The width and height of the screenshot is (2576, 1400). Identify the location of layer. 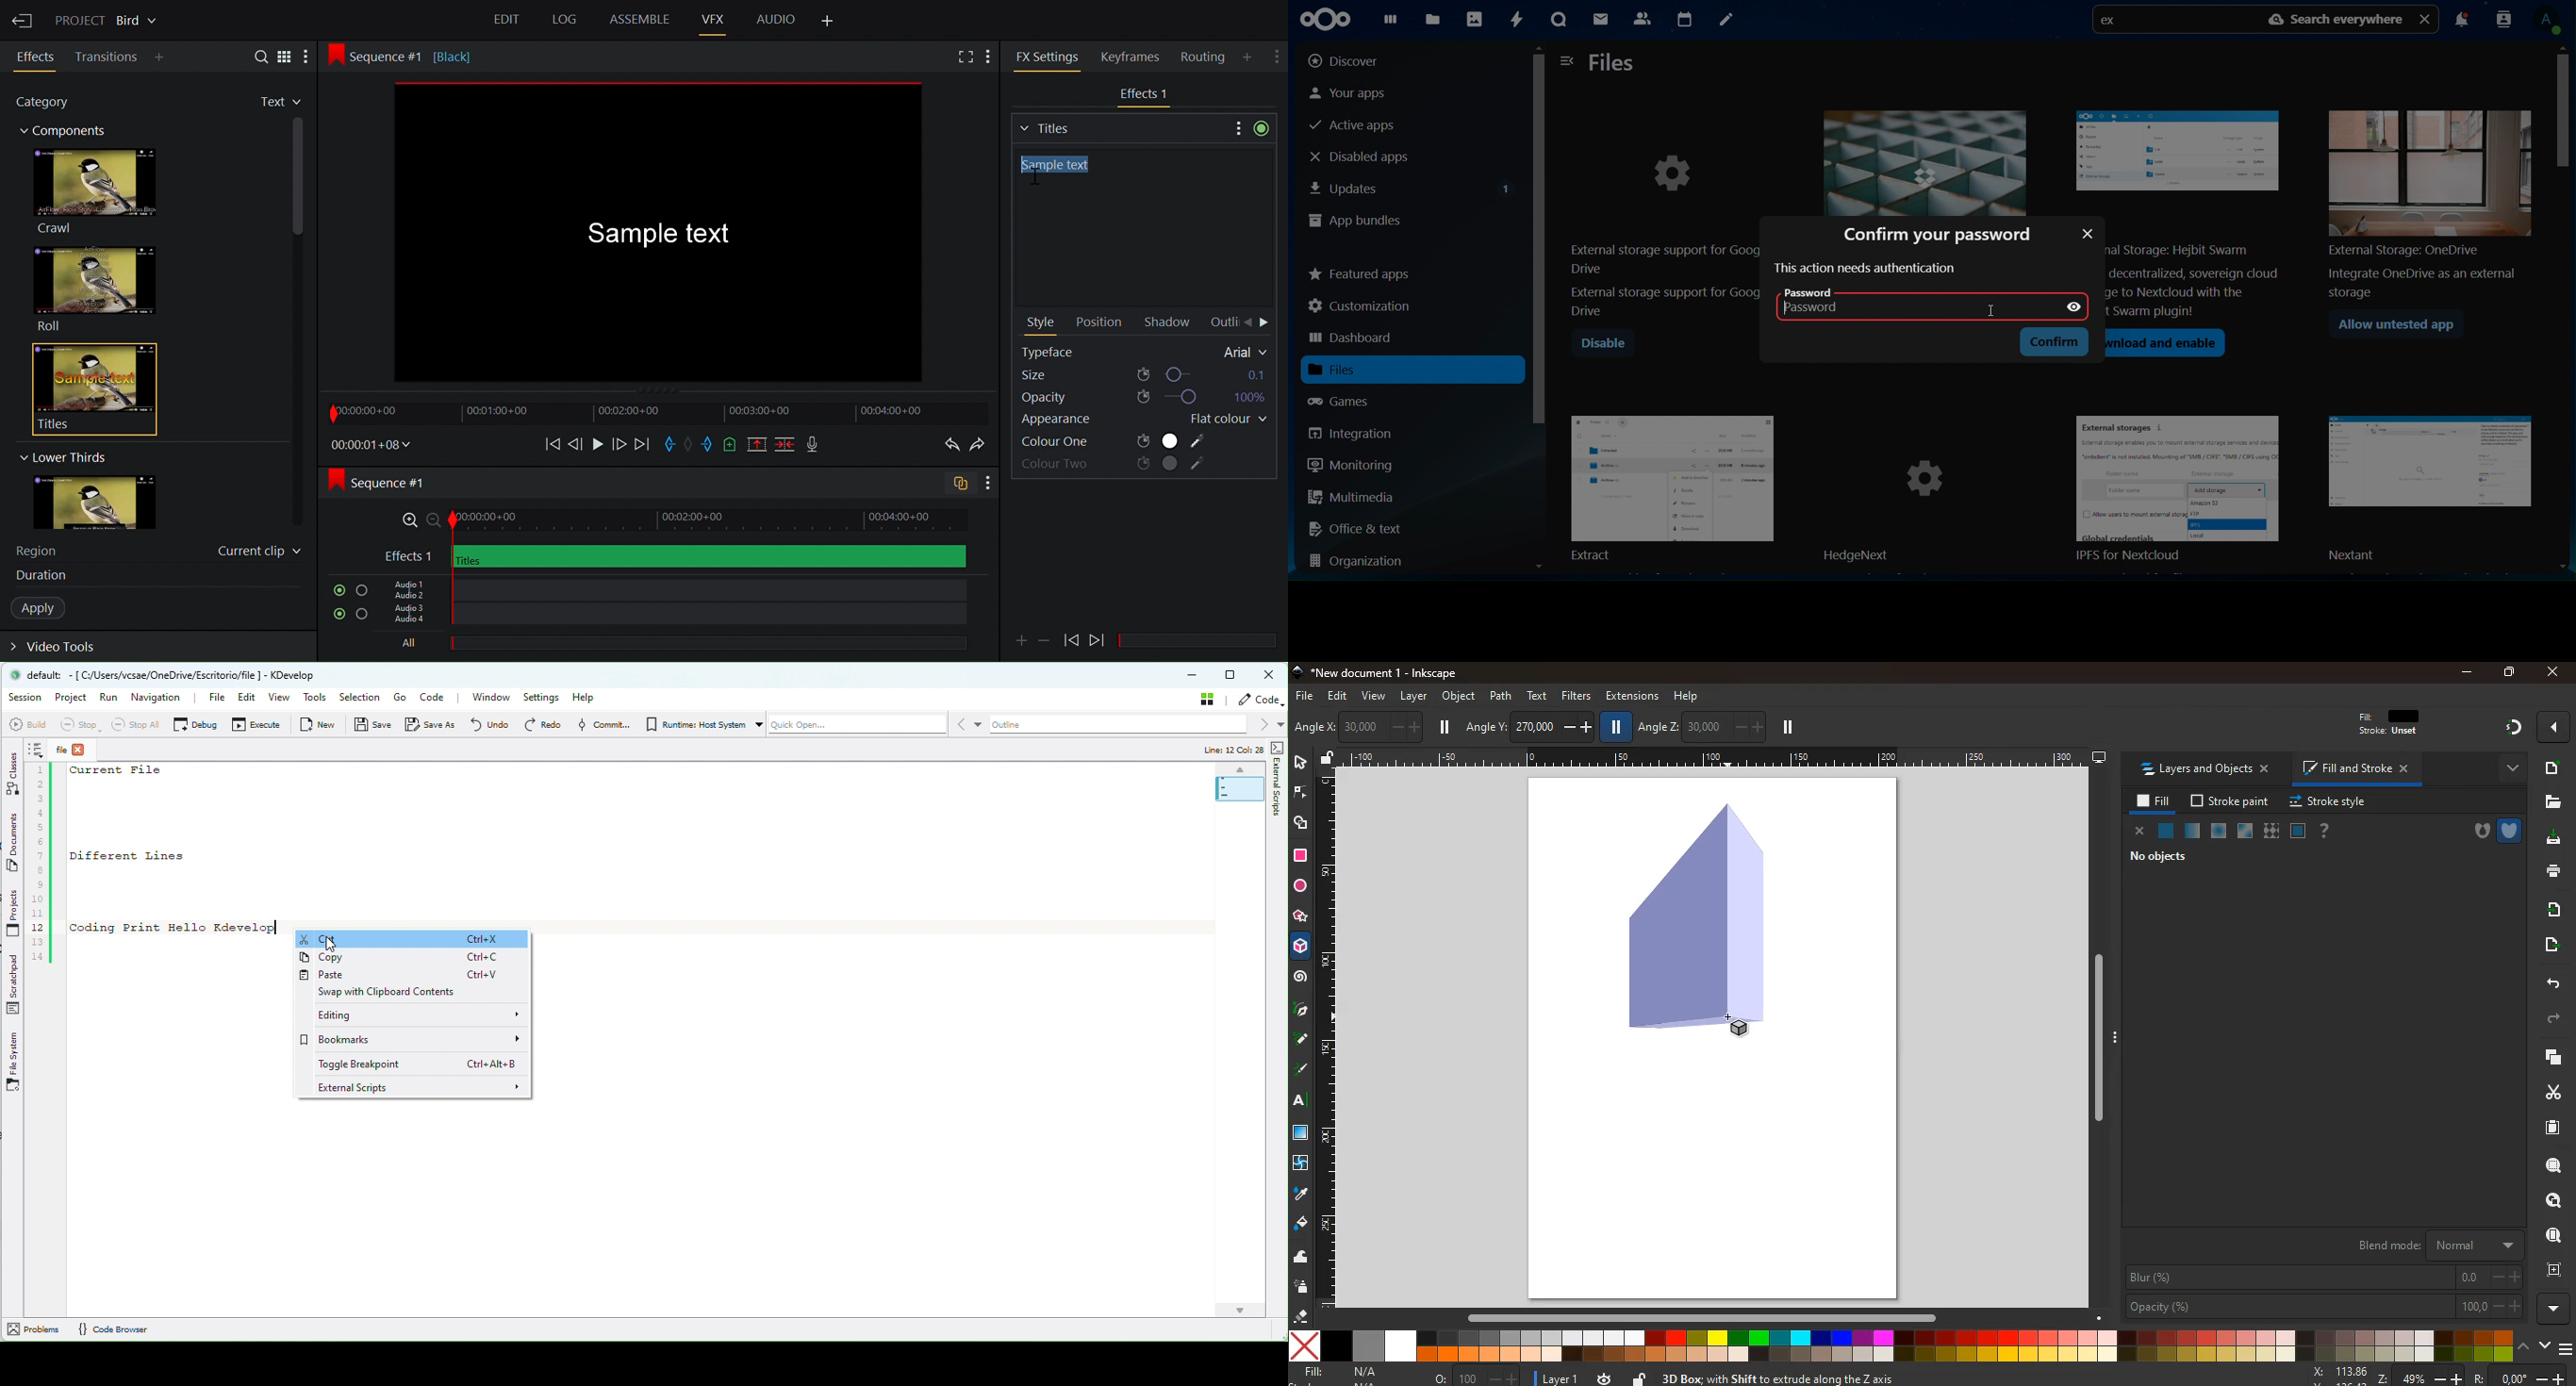
(1557, 1377).